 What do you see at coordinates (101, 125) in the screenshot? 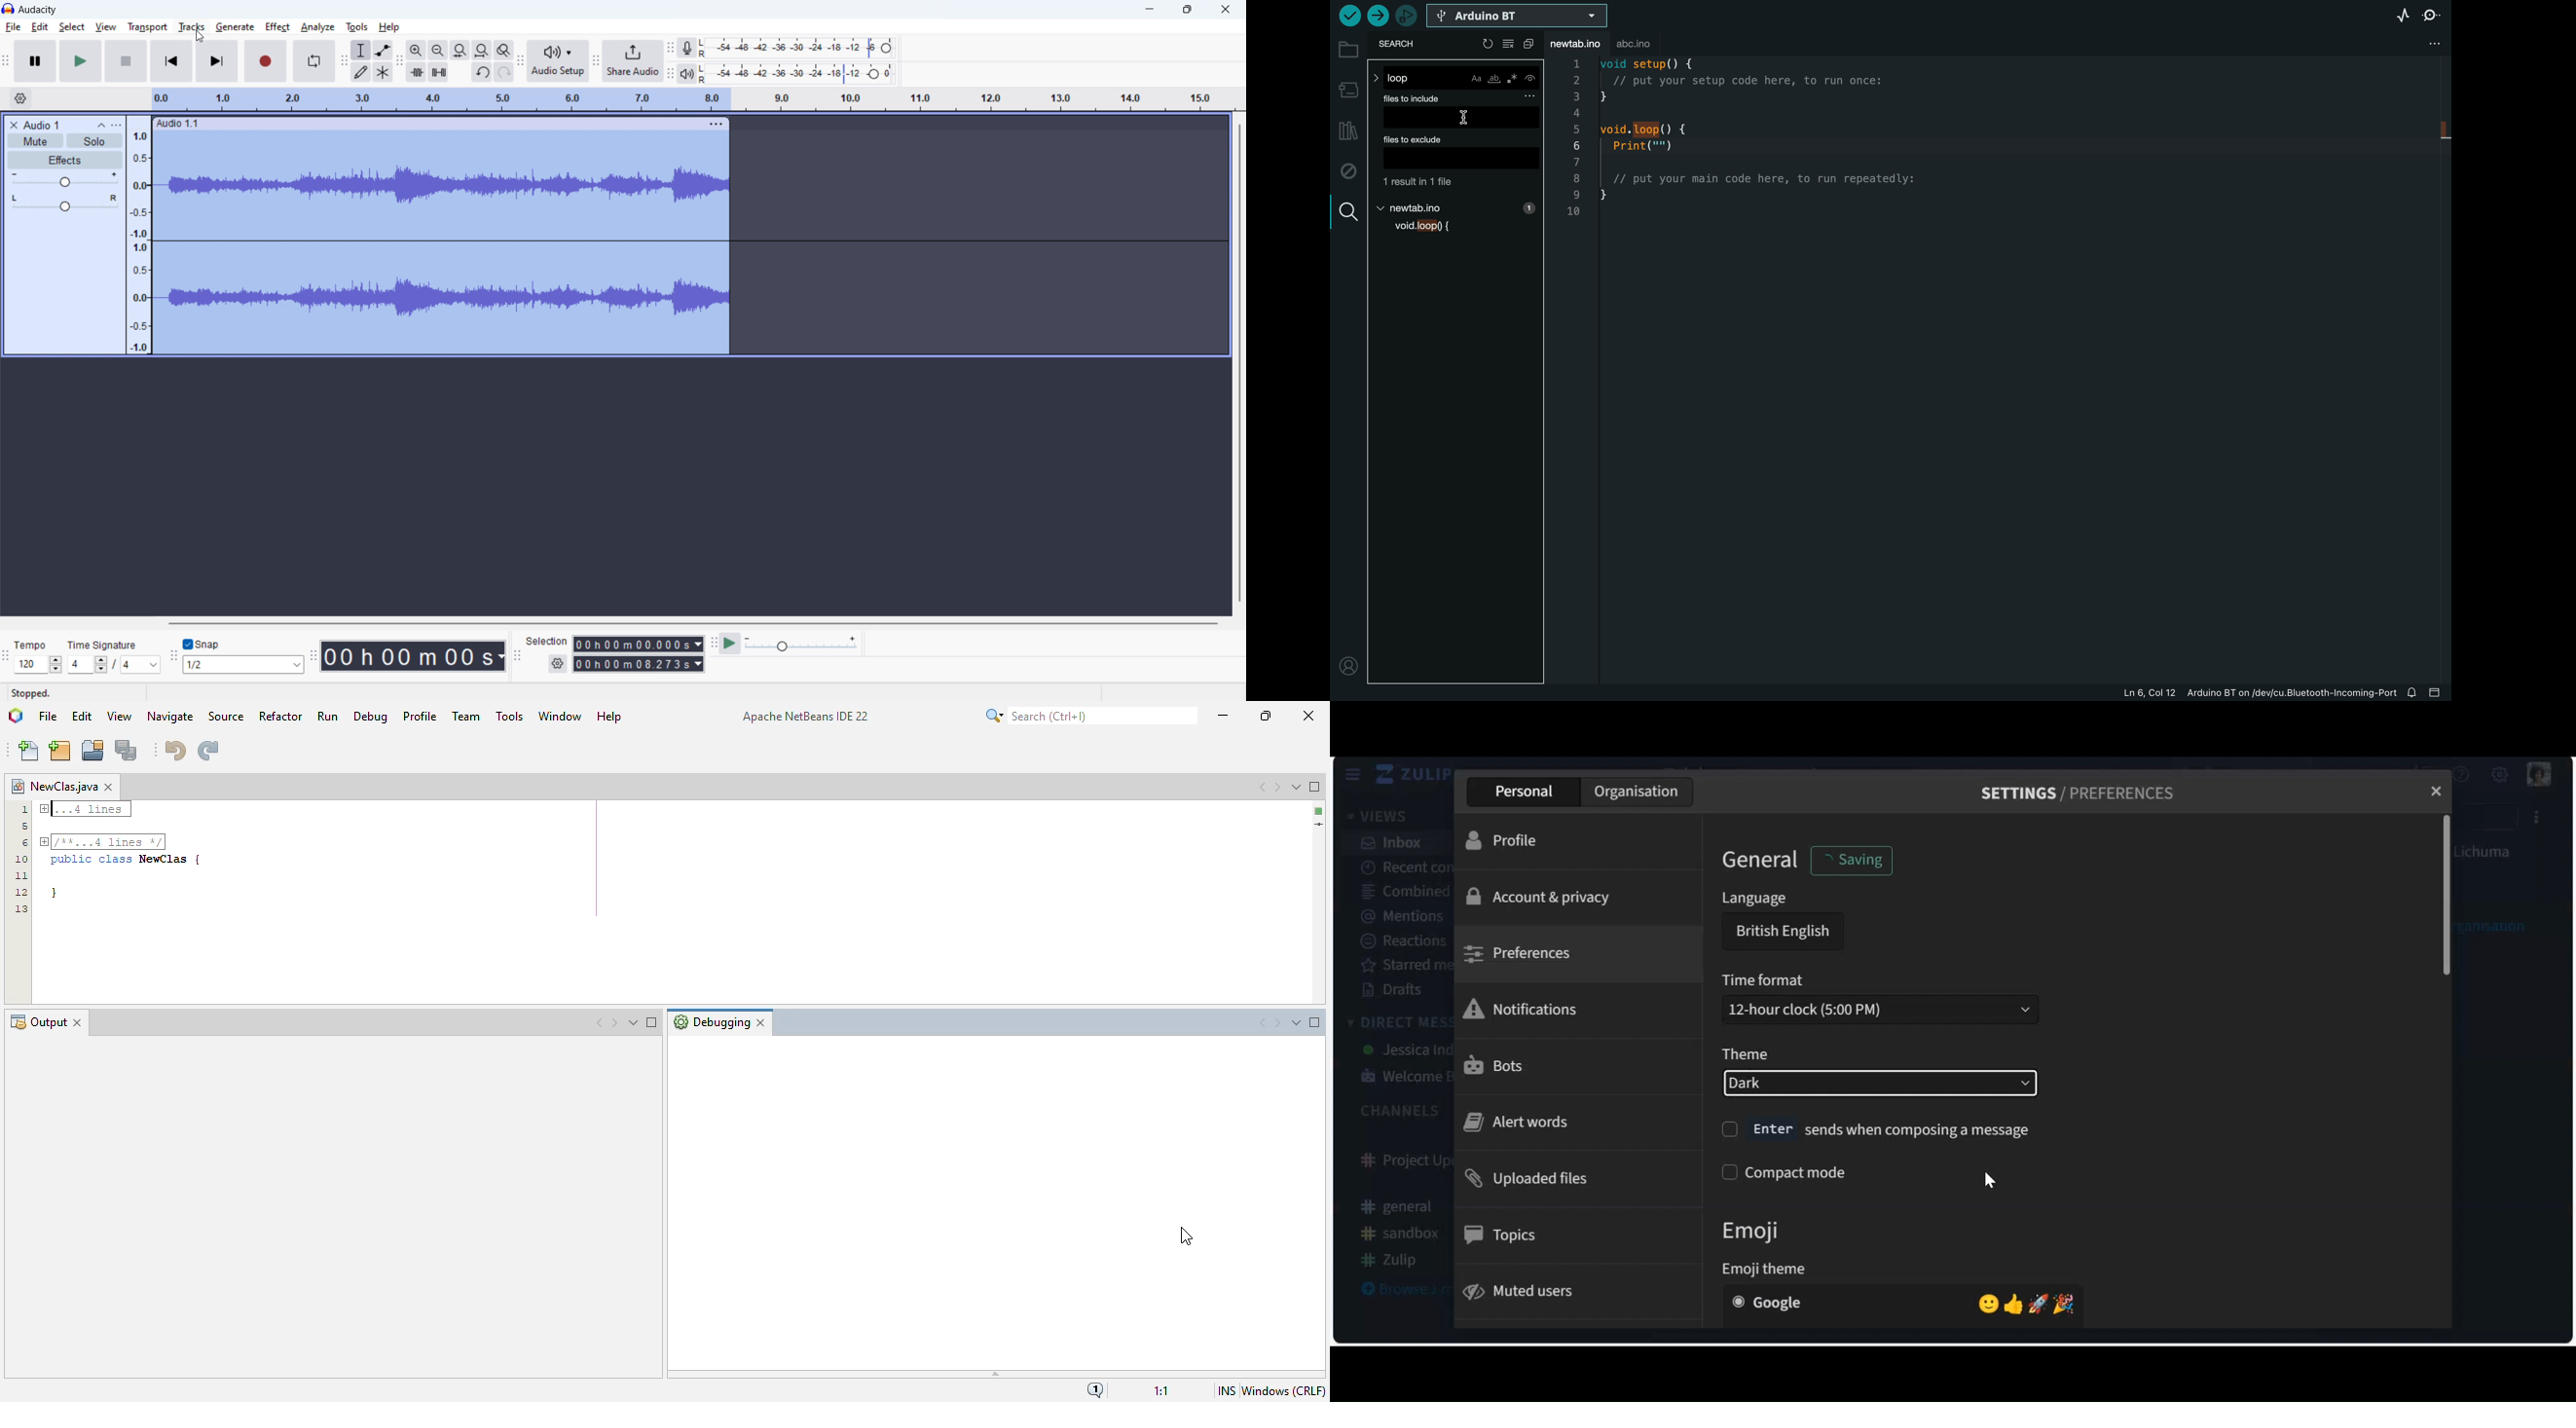
I see `collapse` at bounding box center [101, 125].